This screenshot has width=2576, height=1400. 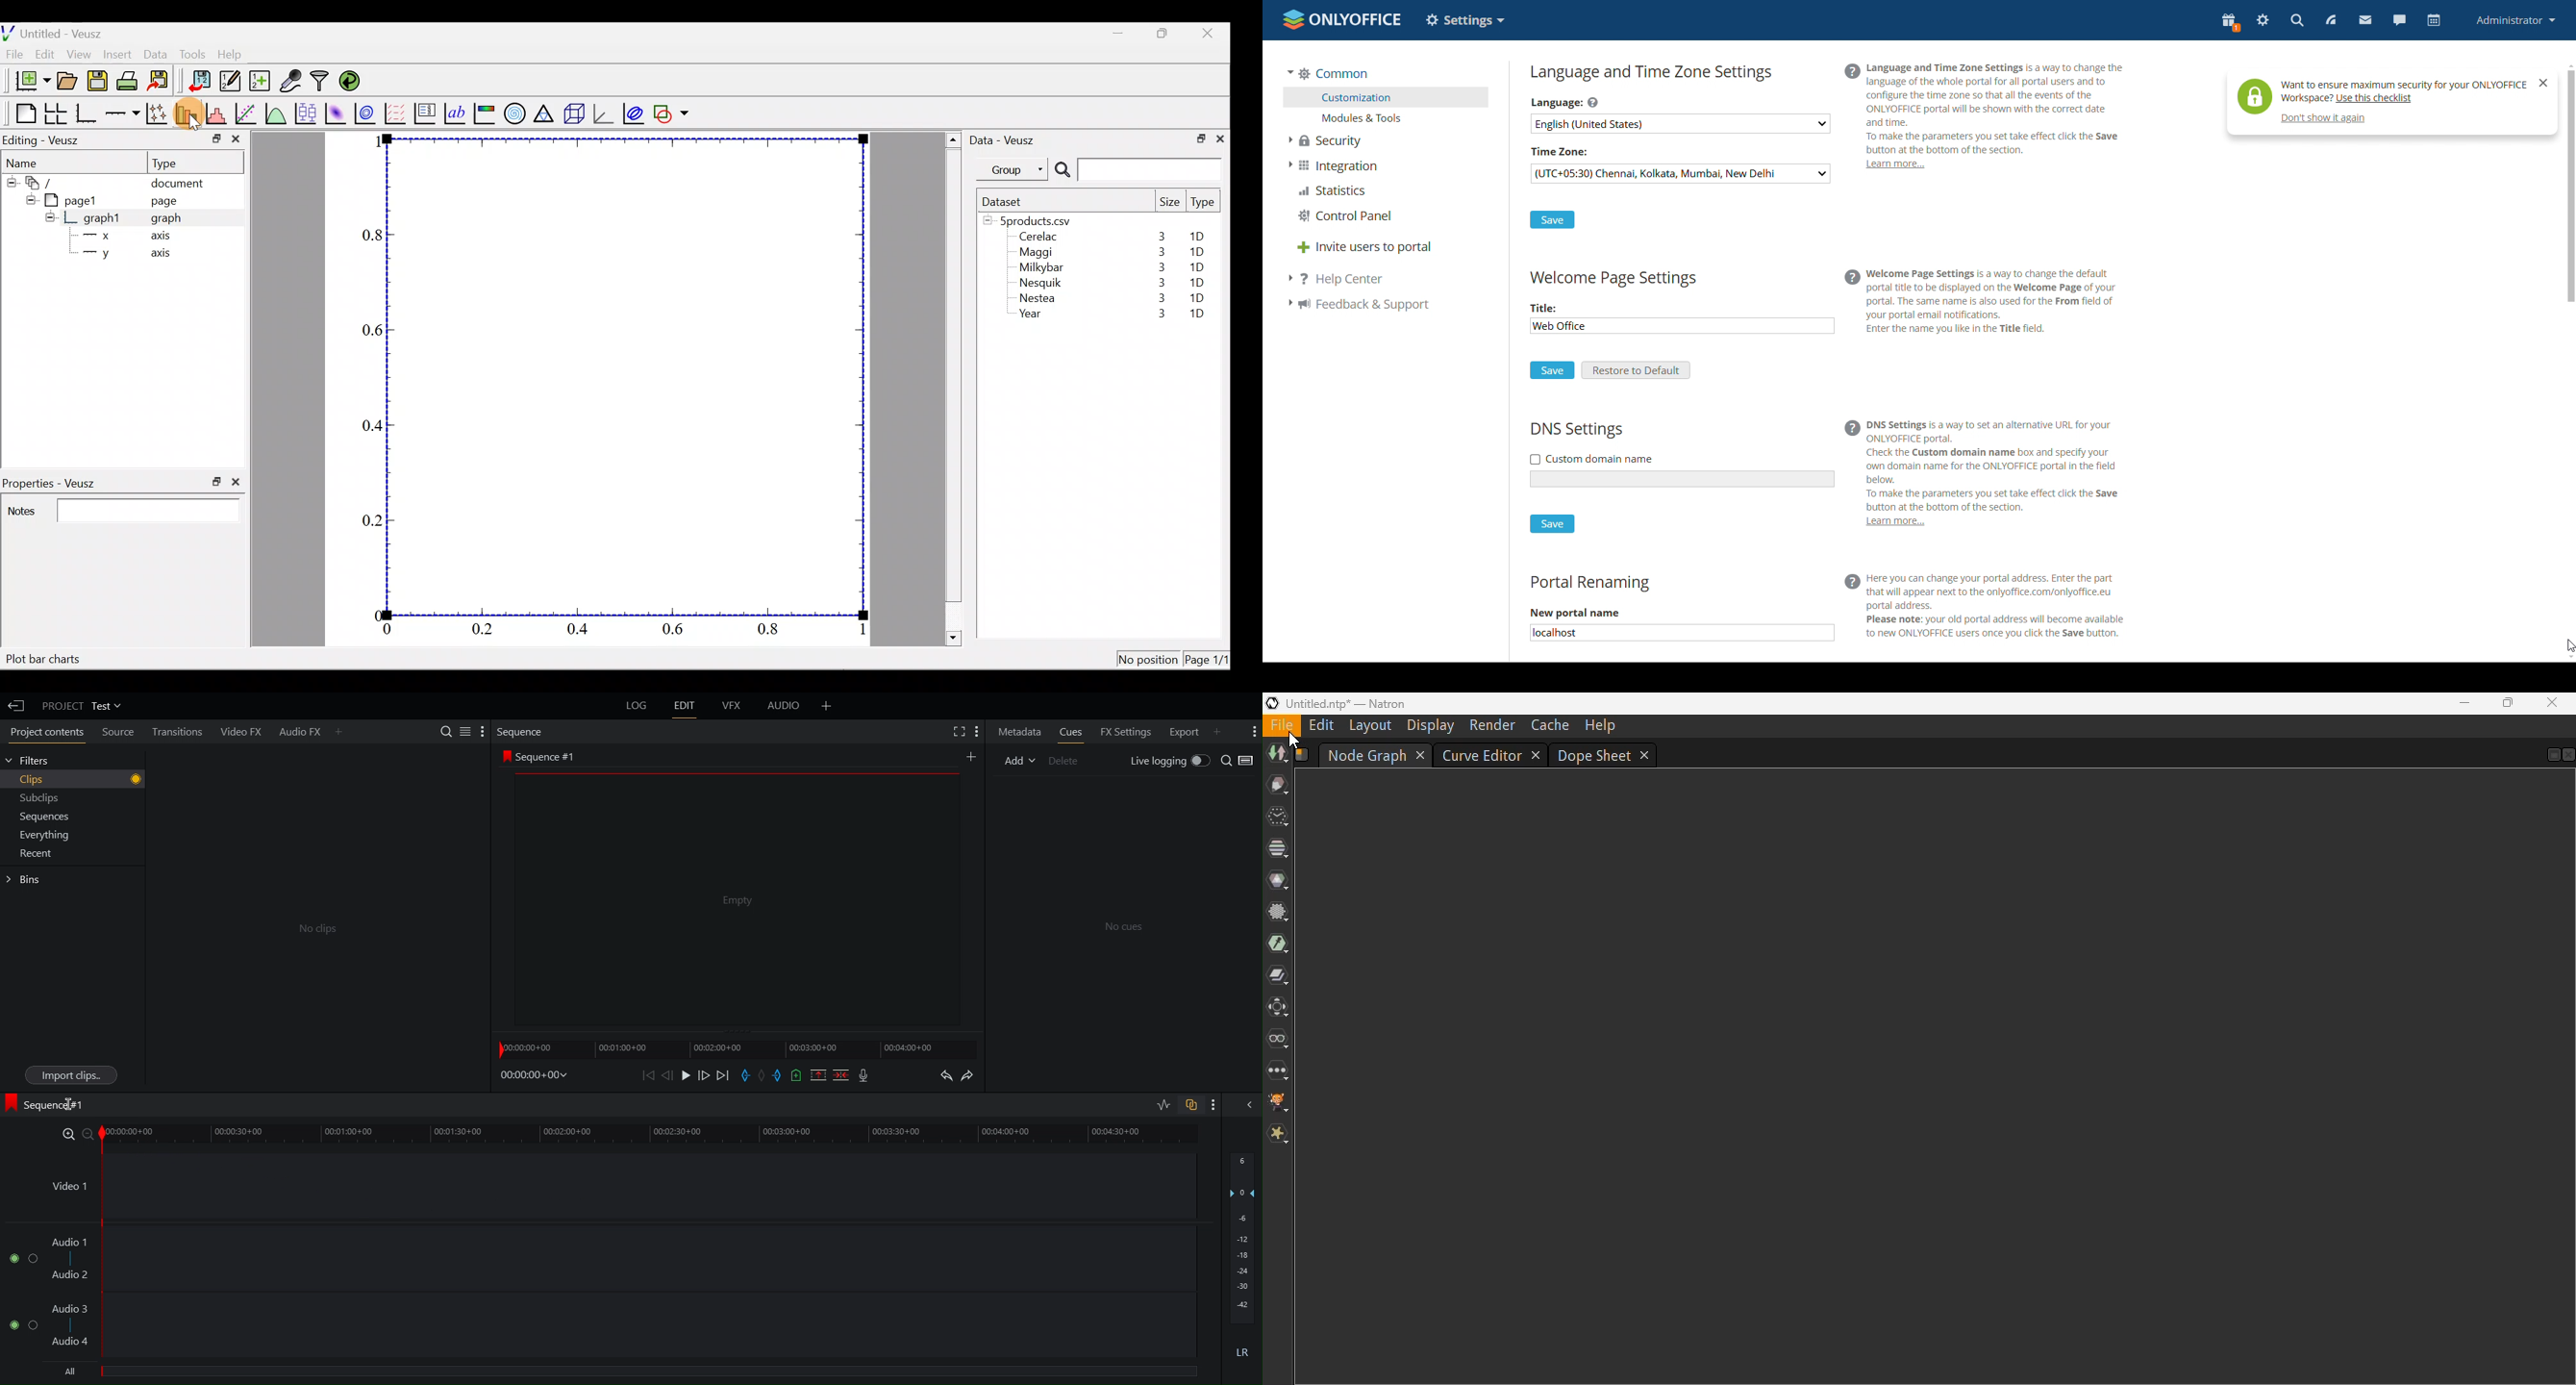 I want to click on Add, so click(x=973, y=757).